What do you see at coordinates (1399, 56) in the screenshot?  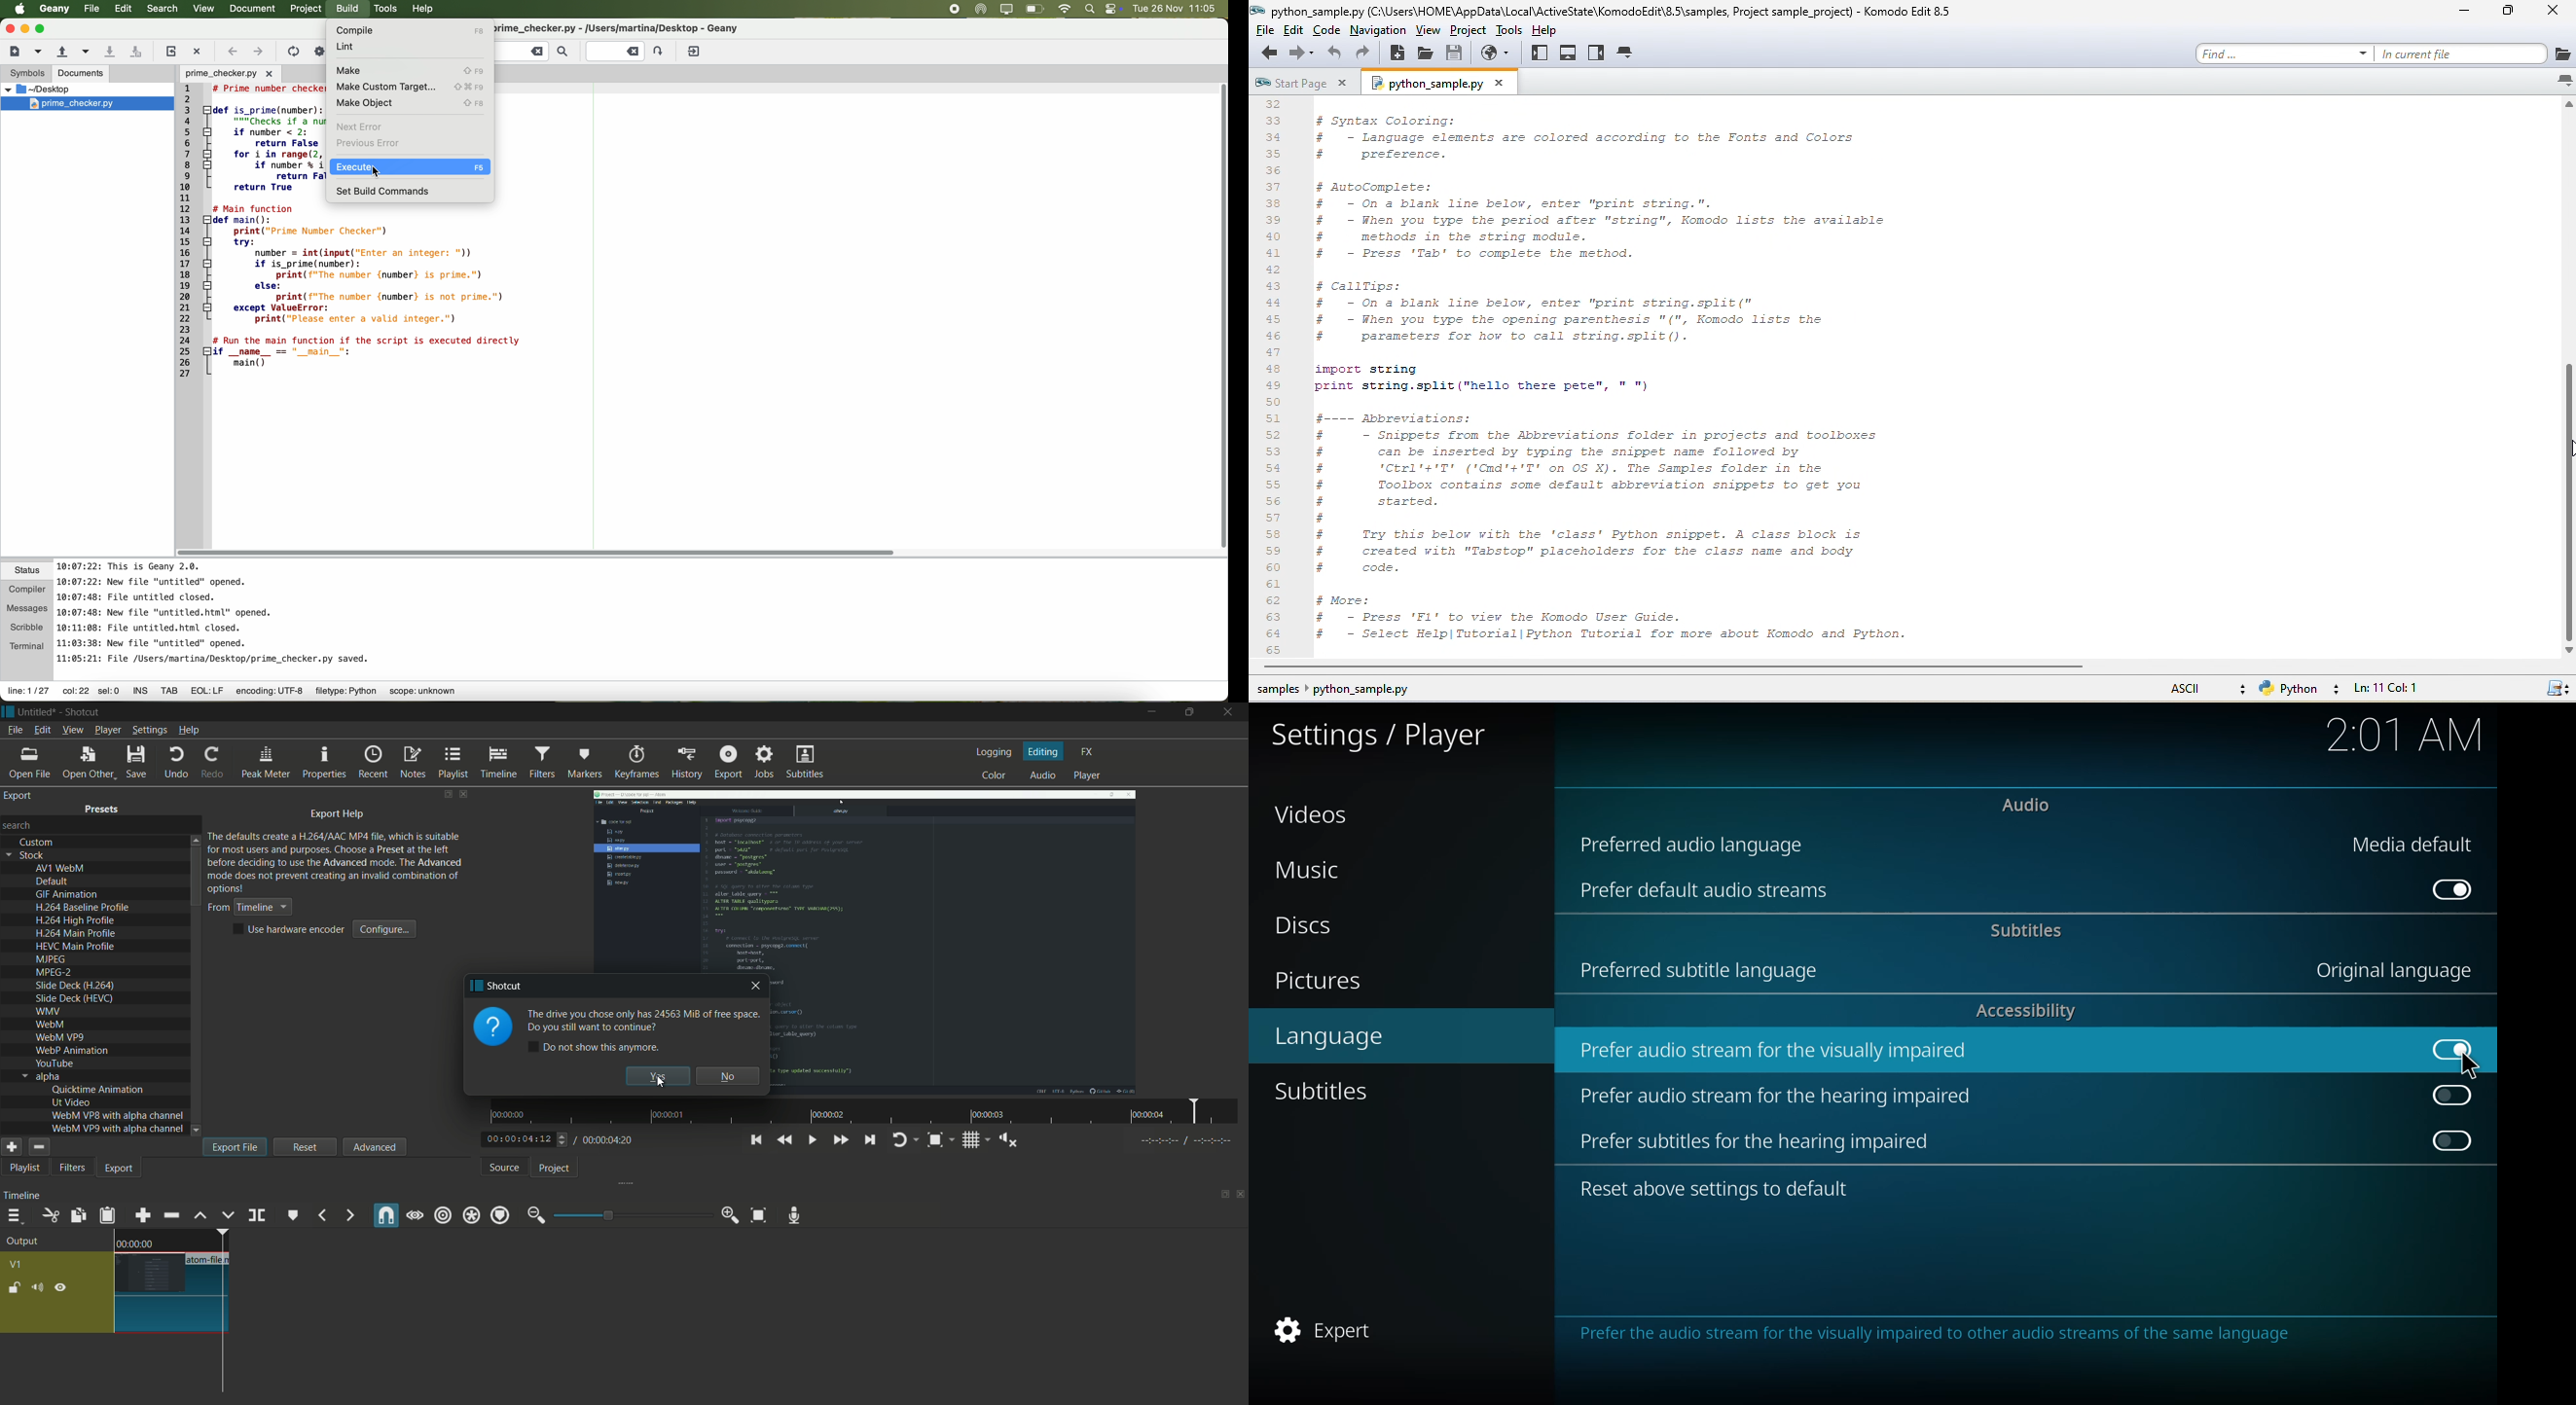 I see `new` at bounding box center [1399, 56].